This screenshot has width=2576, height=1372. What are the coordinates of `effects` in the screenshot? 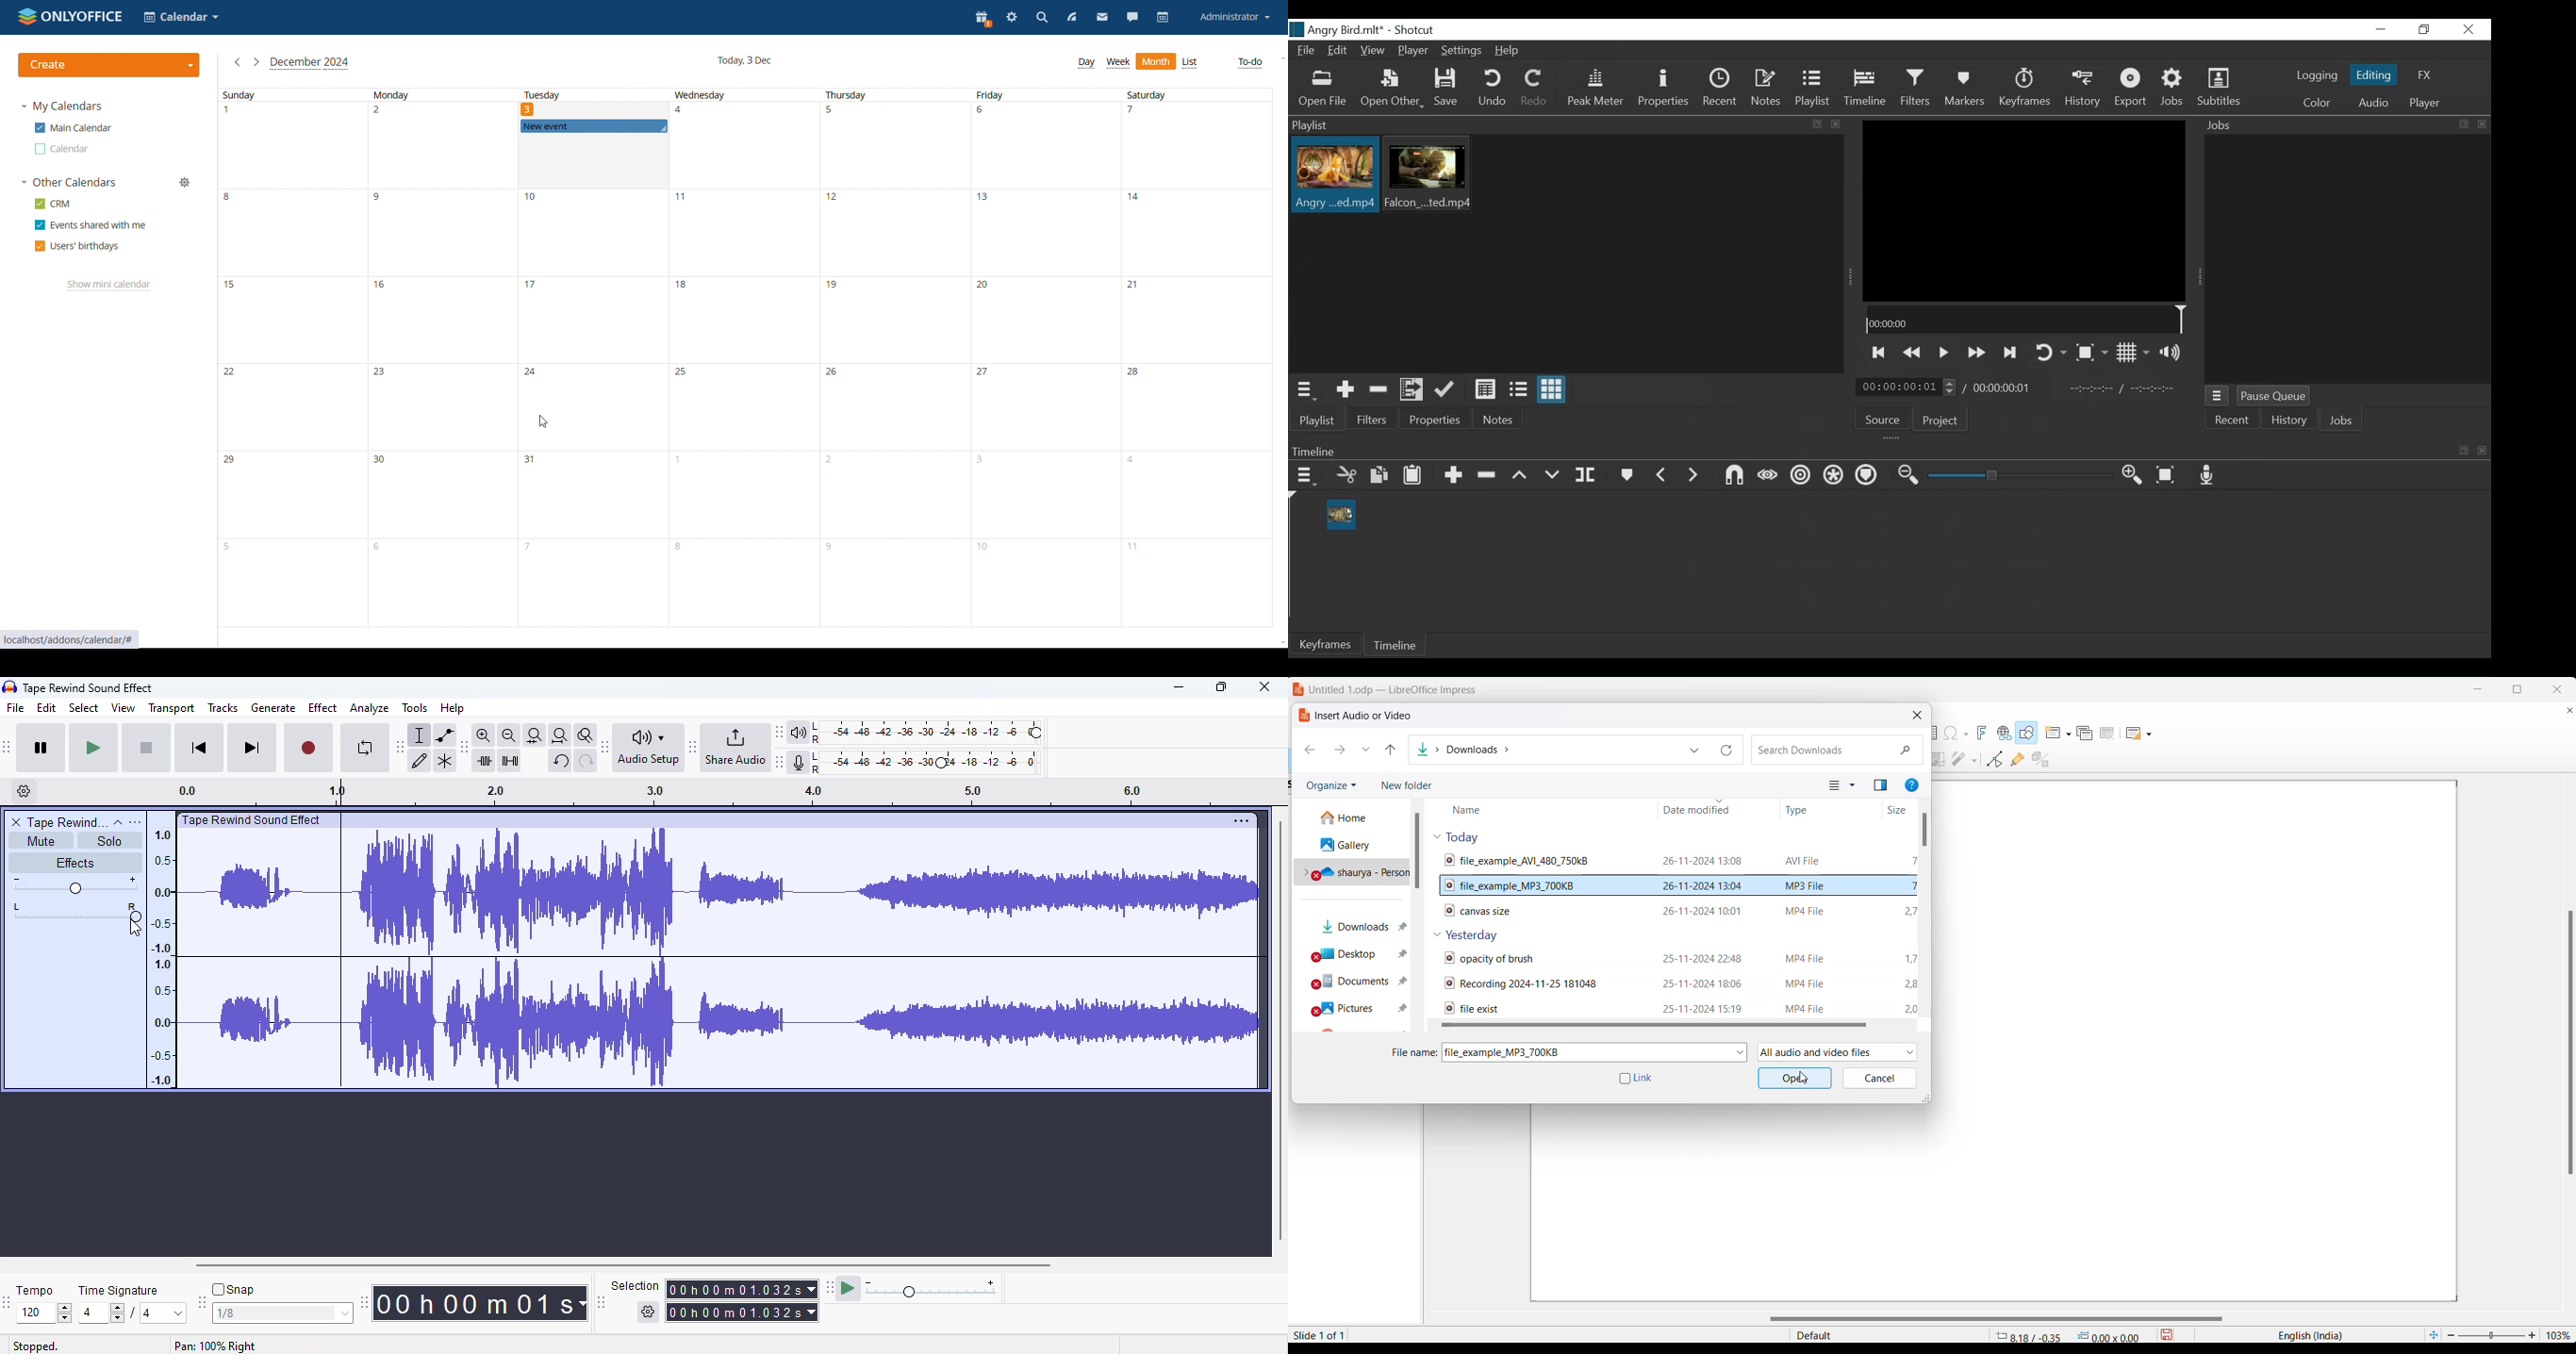 It's located at (74, 862).